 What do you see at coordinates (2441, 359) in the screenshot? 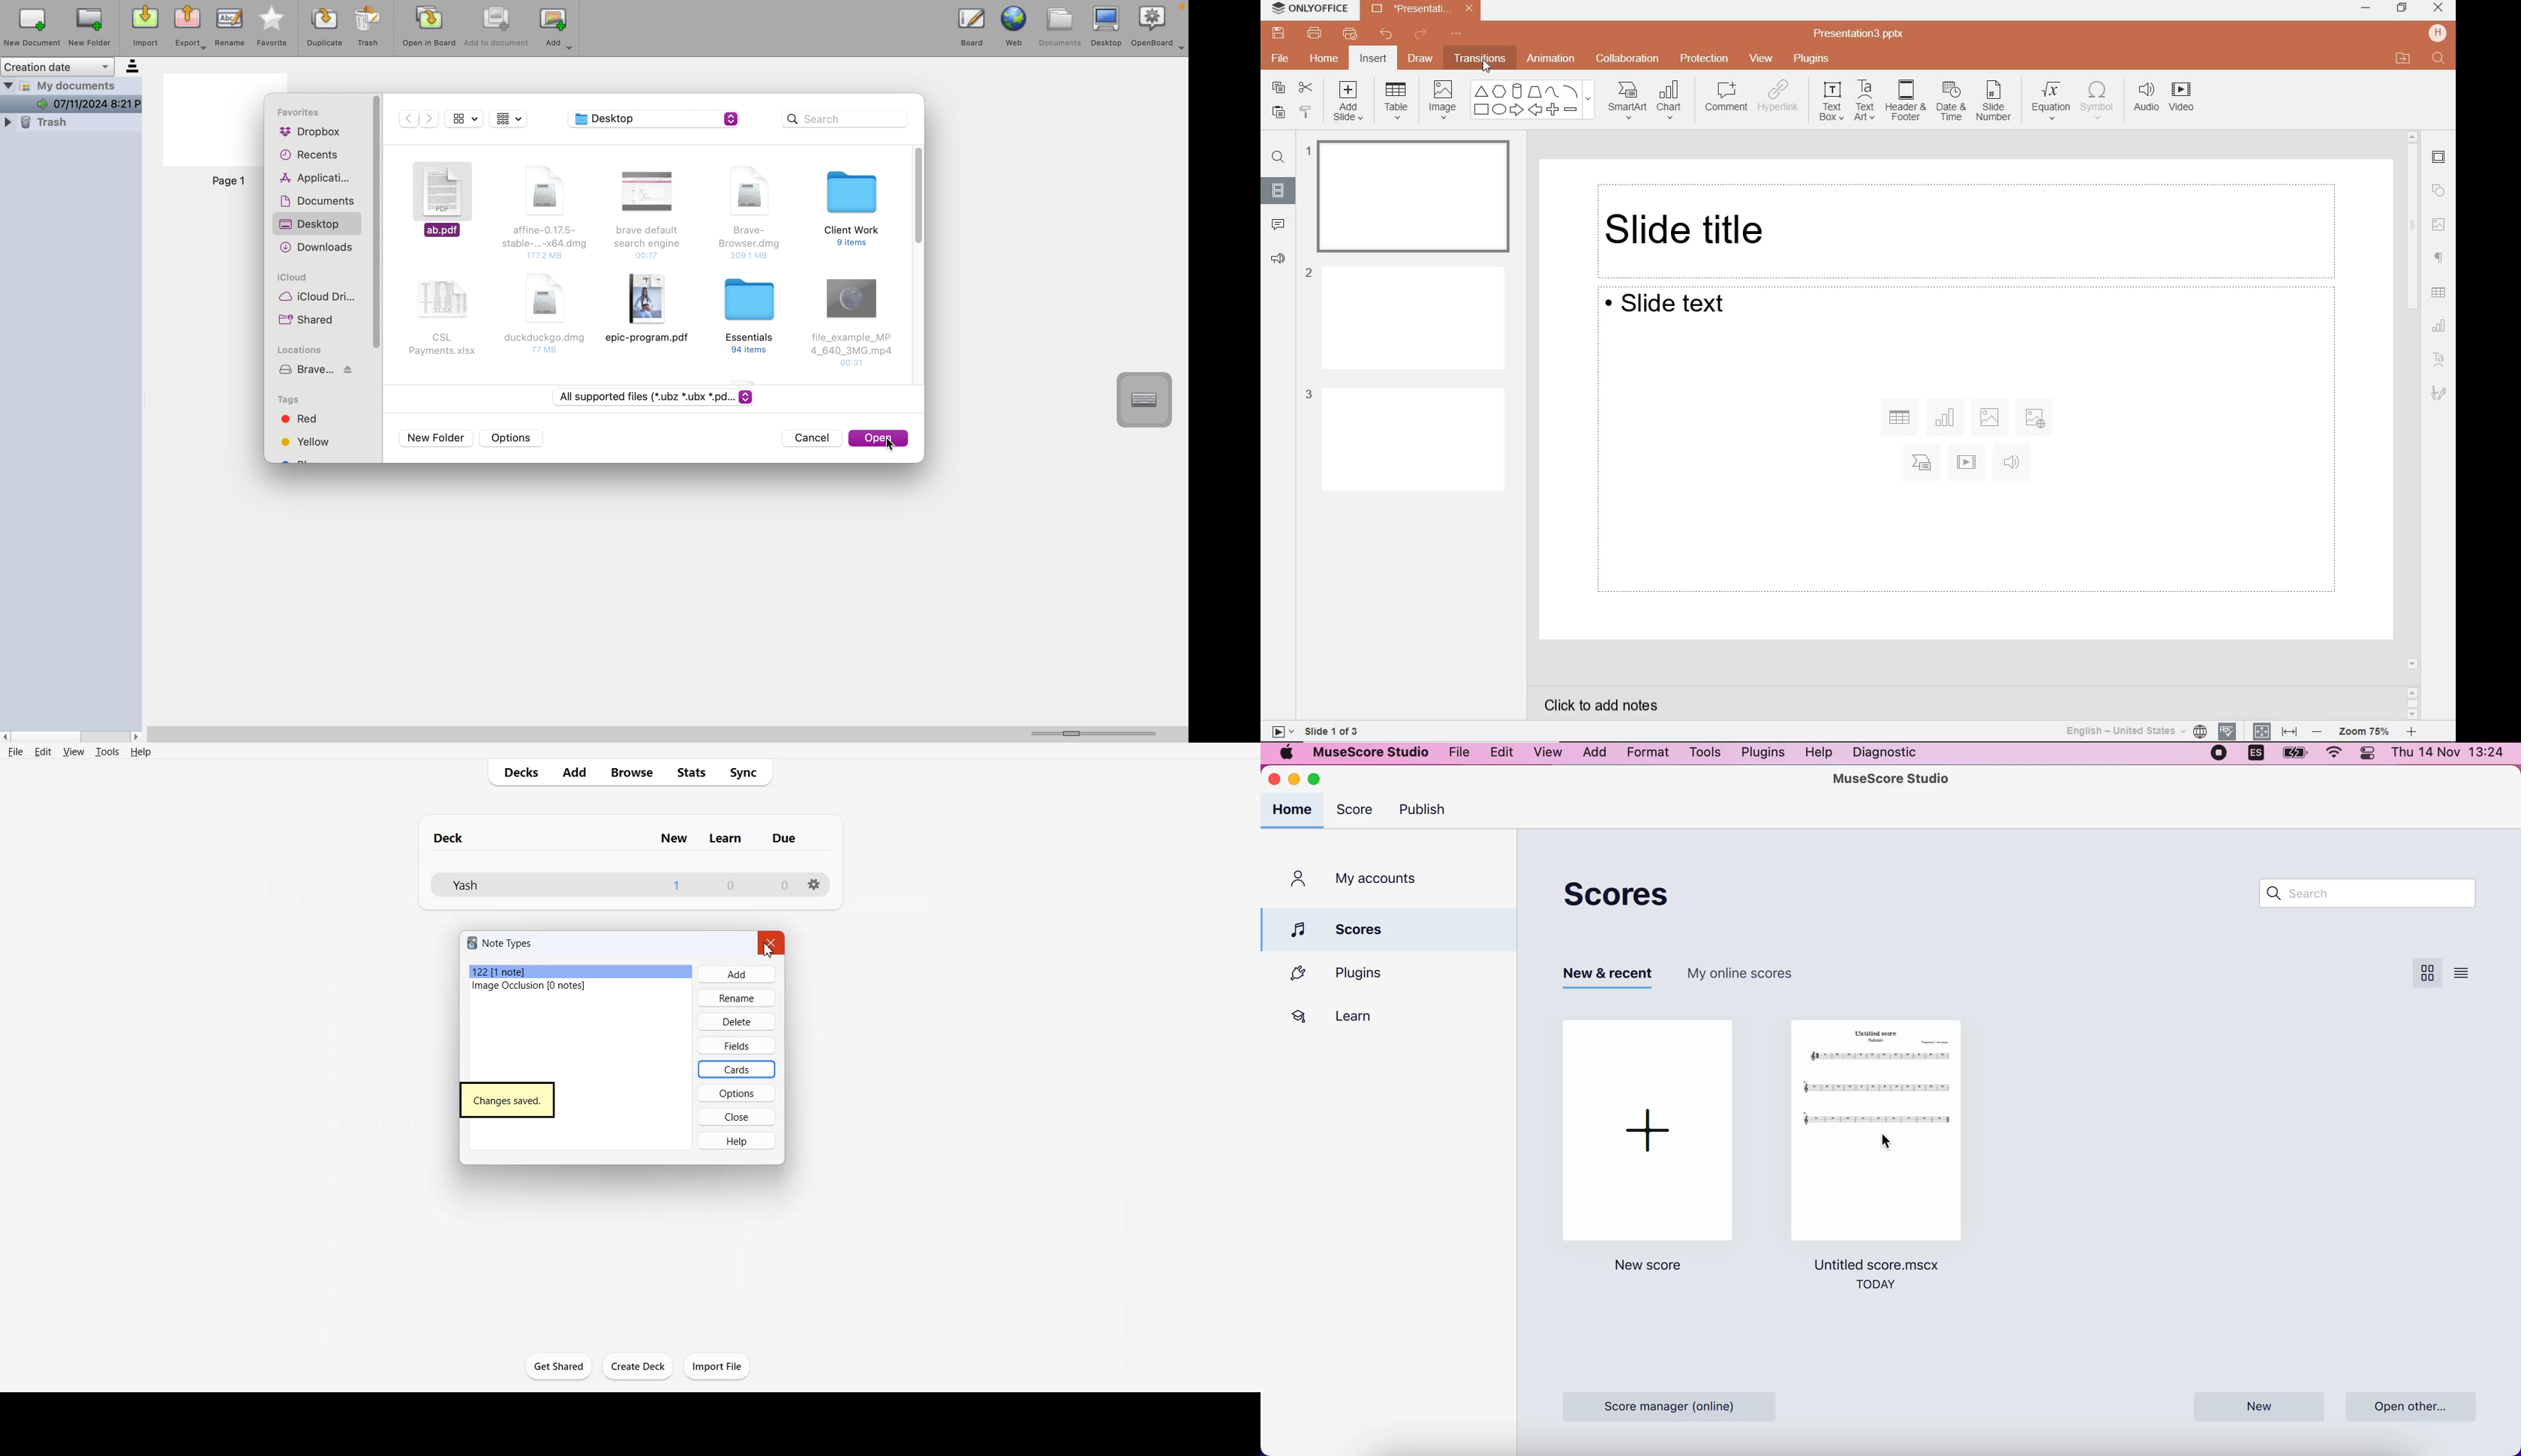
I see `textart` at bounding box center [2441, 359].